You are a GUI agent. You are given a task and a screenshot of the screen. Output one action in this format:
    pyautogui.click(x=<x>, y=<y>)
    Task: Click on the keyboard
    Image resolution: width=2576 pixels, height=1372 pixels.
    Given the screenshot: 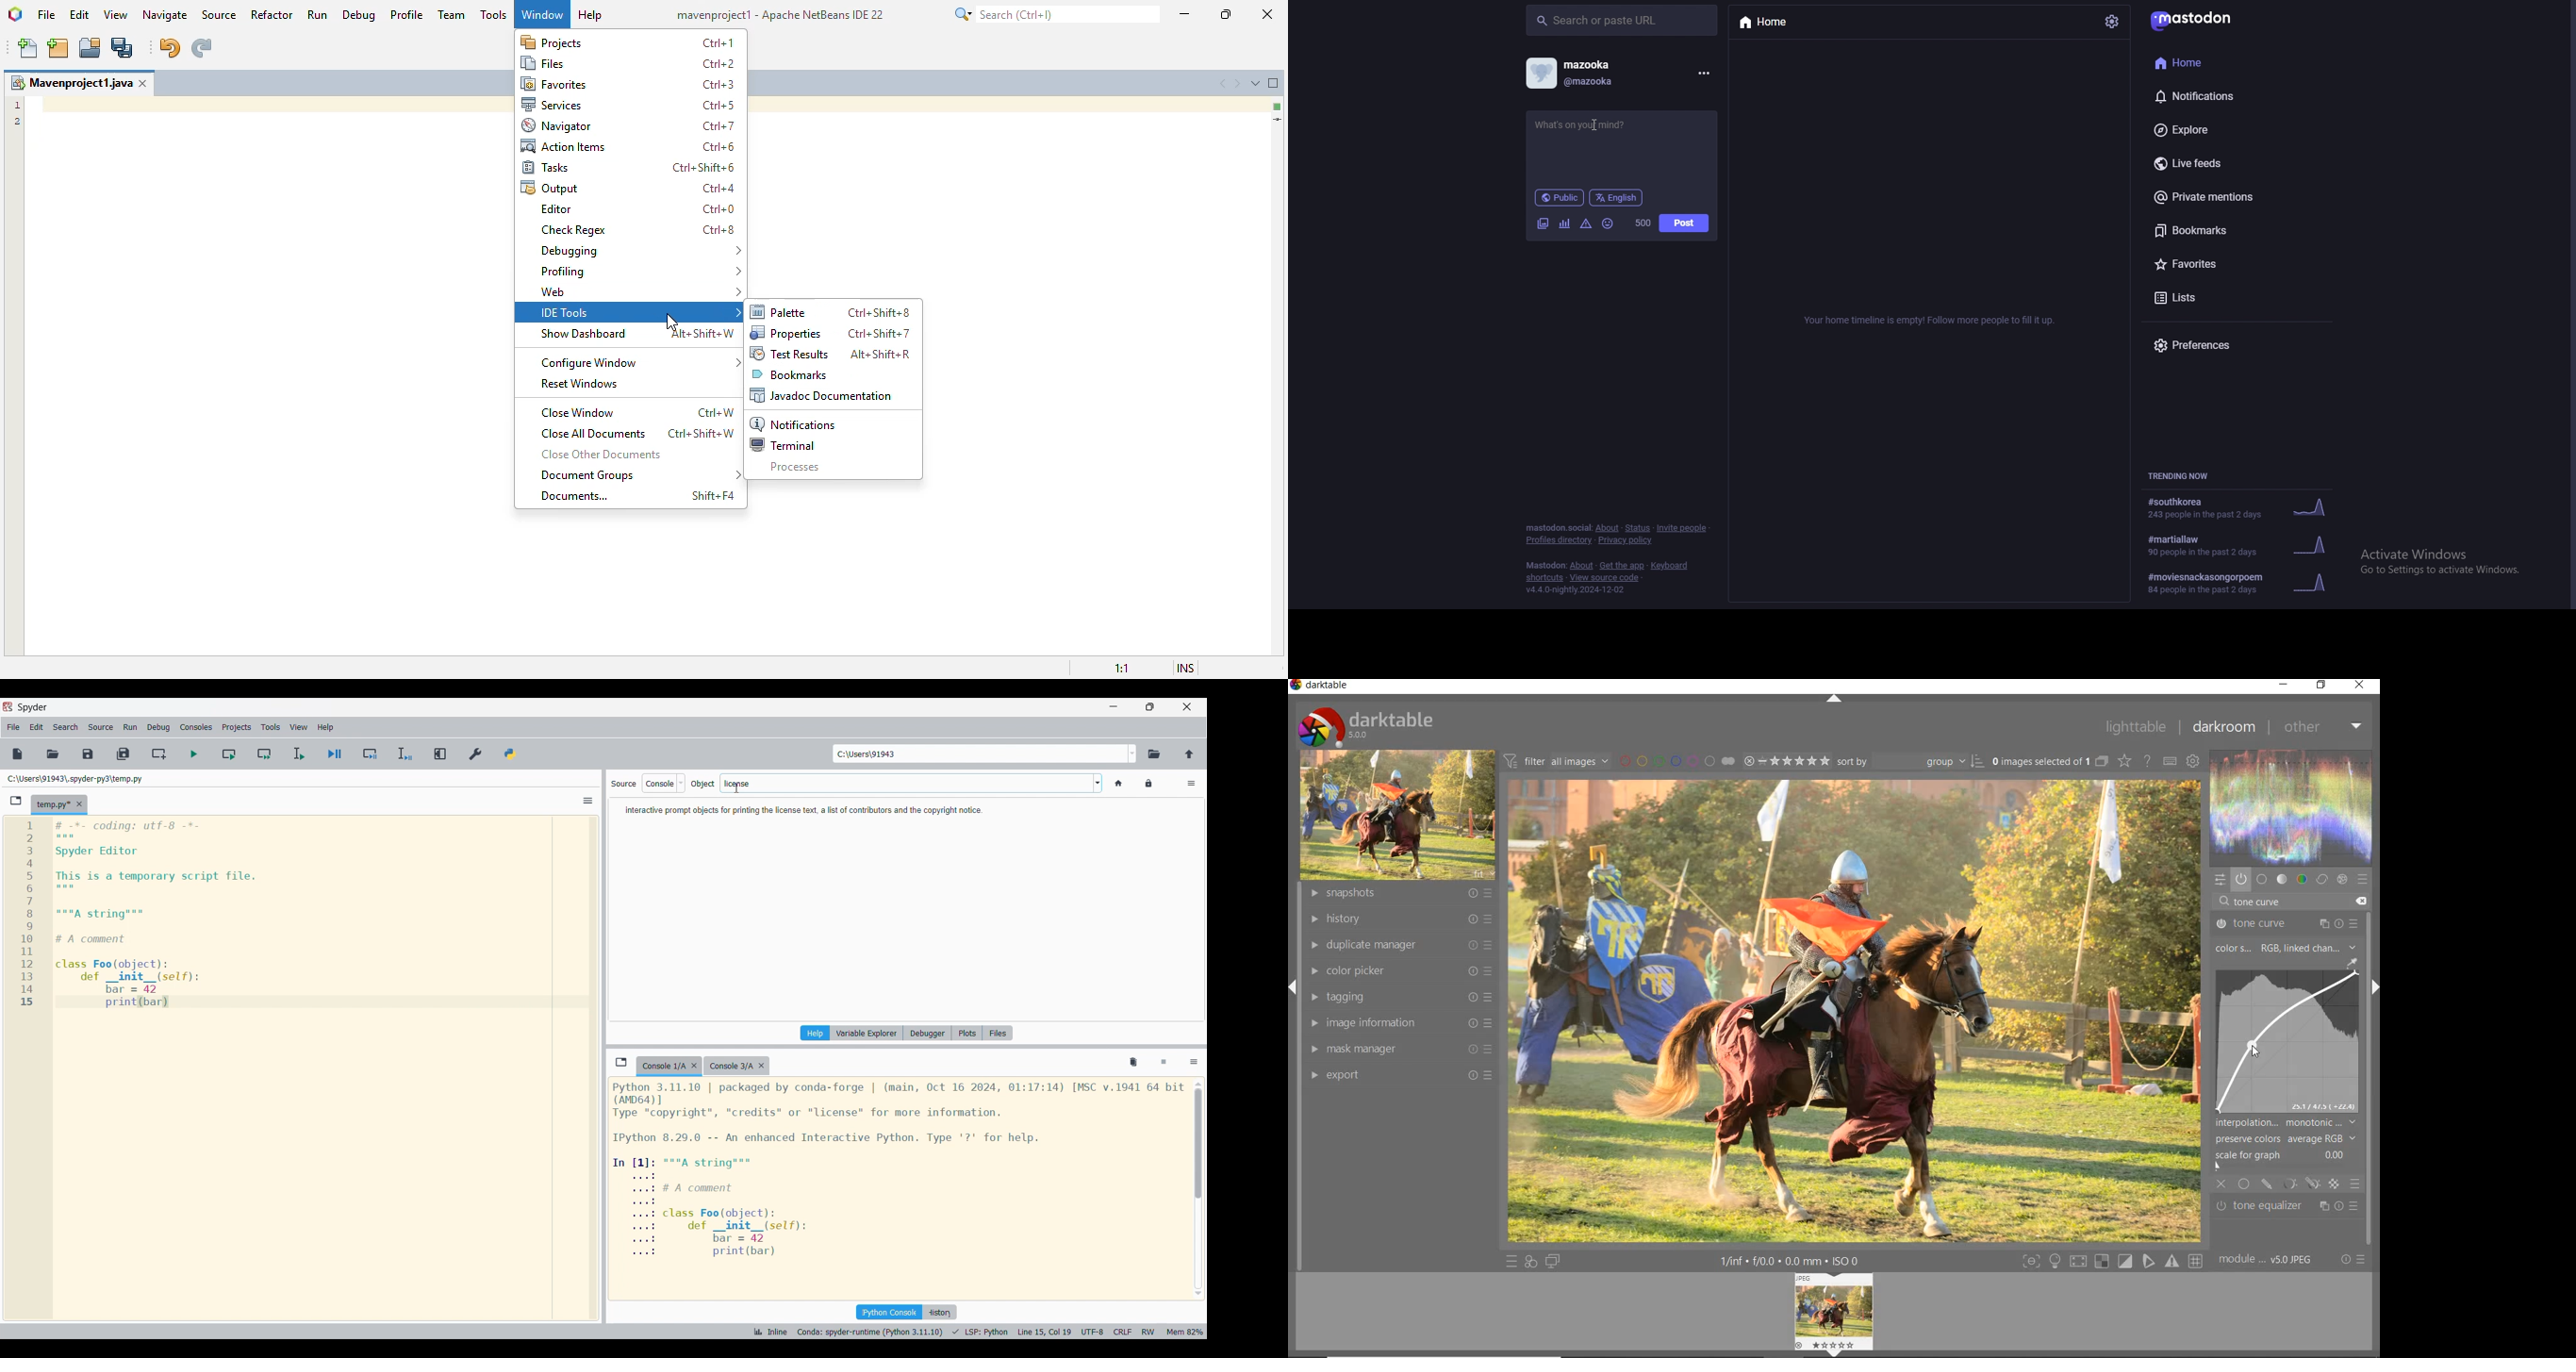 What is the action you would take?
    pyautogui.click(x=1670, y=565)
    